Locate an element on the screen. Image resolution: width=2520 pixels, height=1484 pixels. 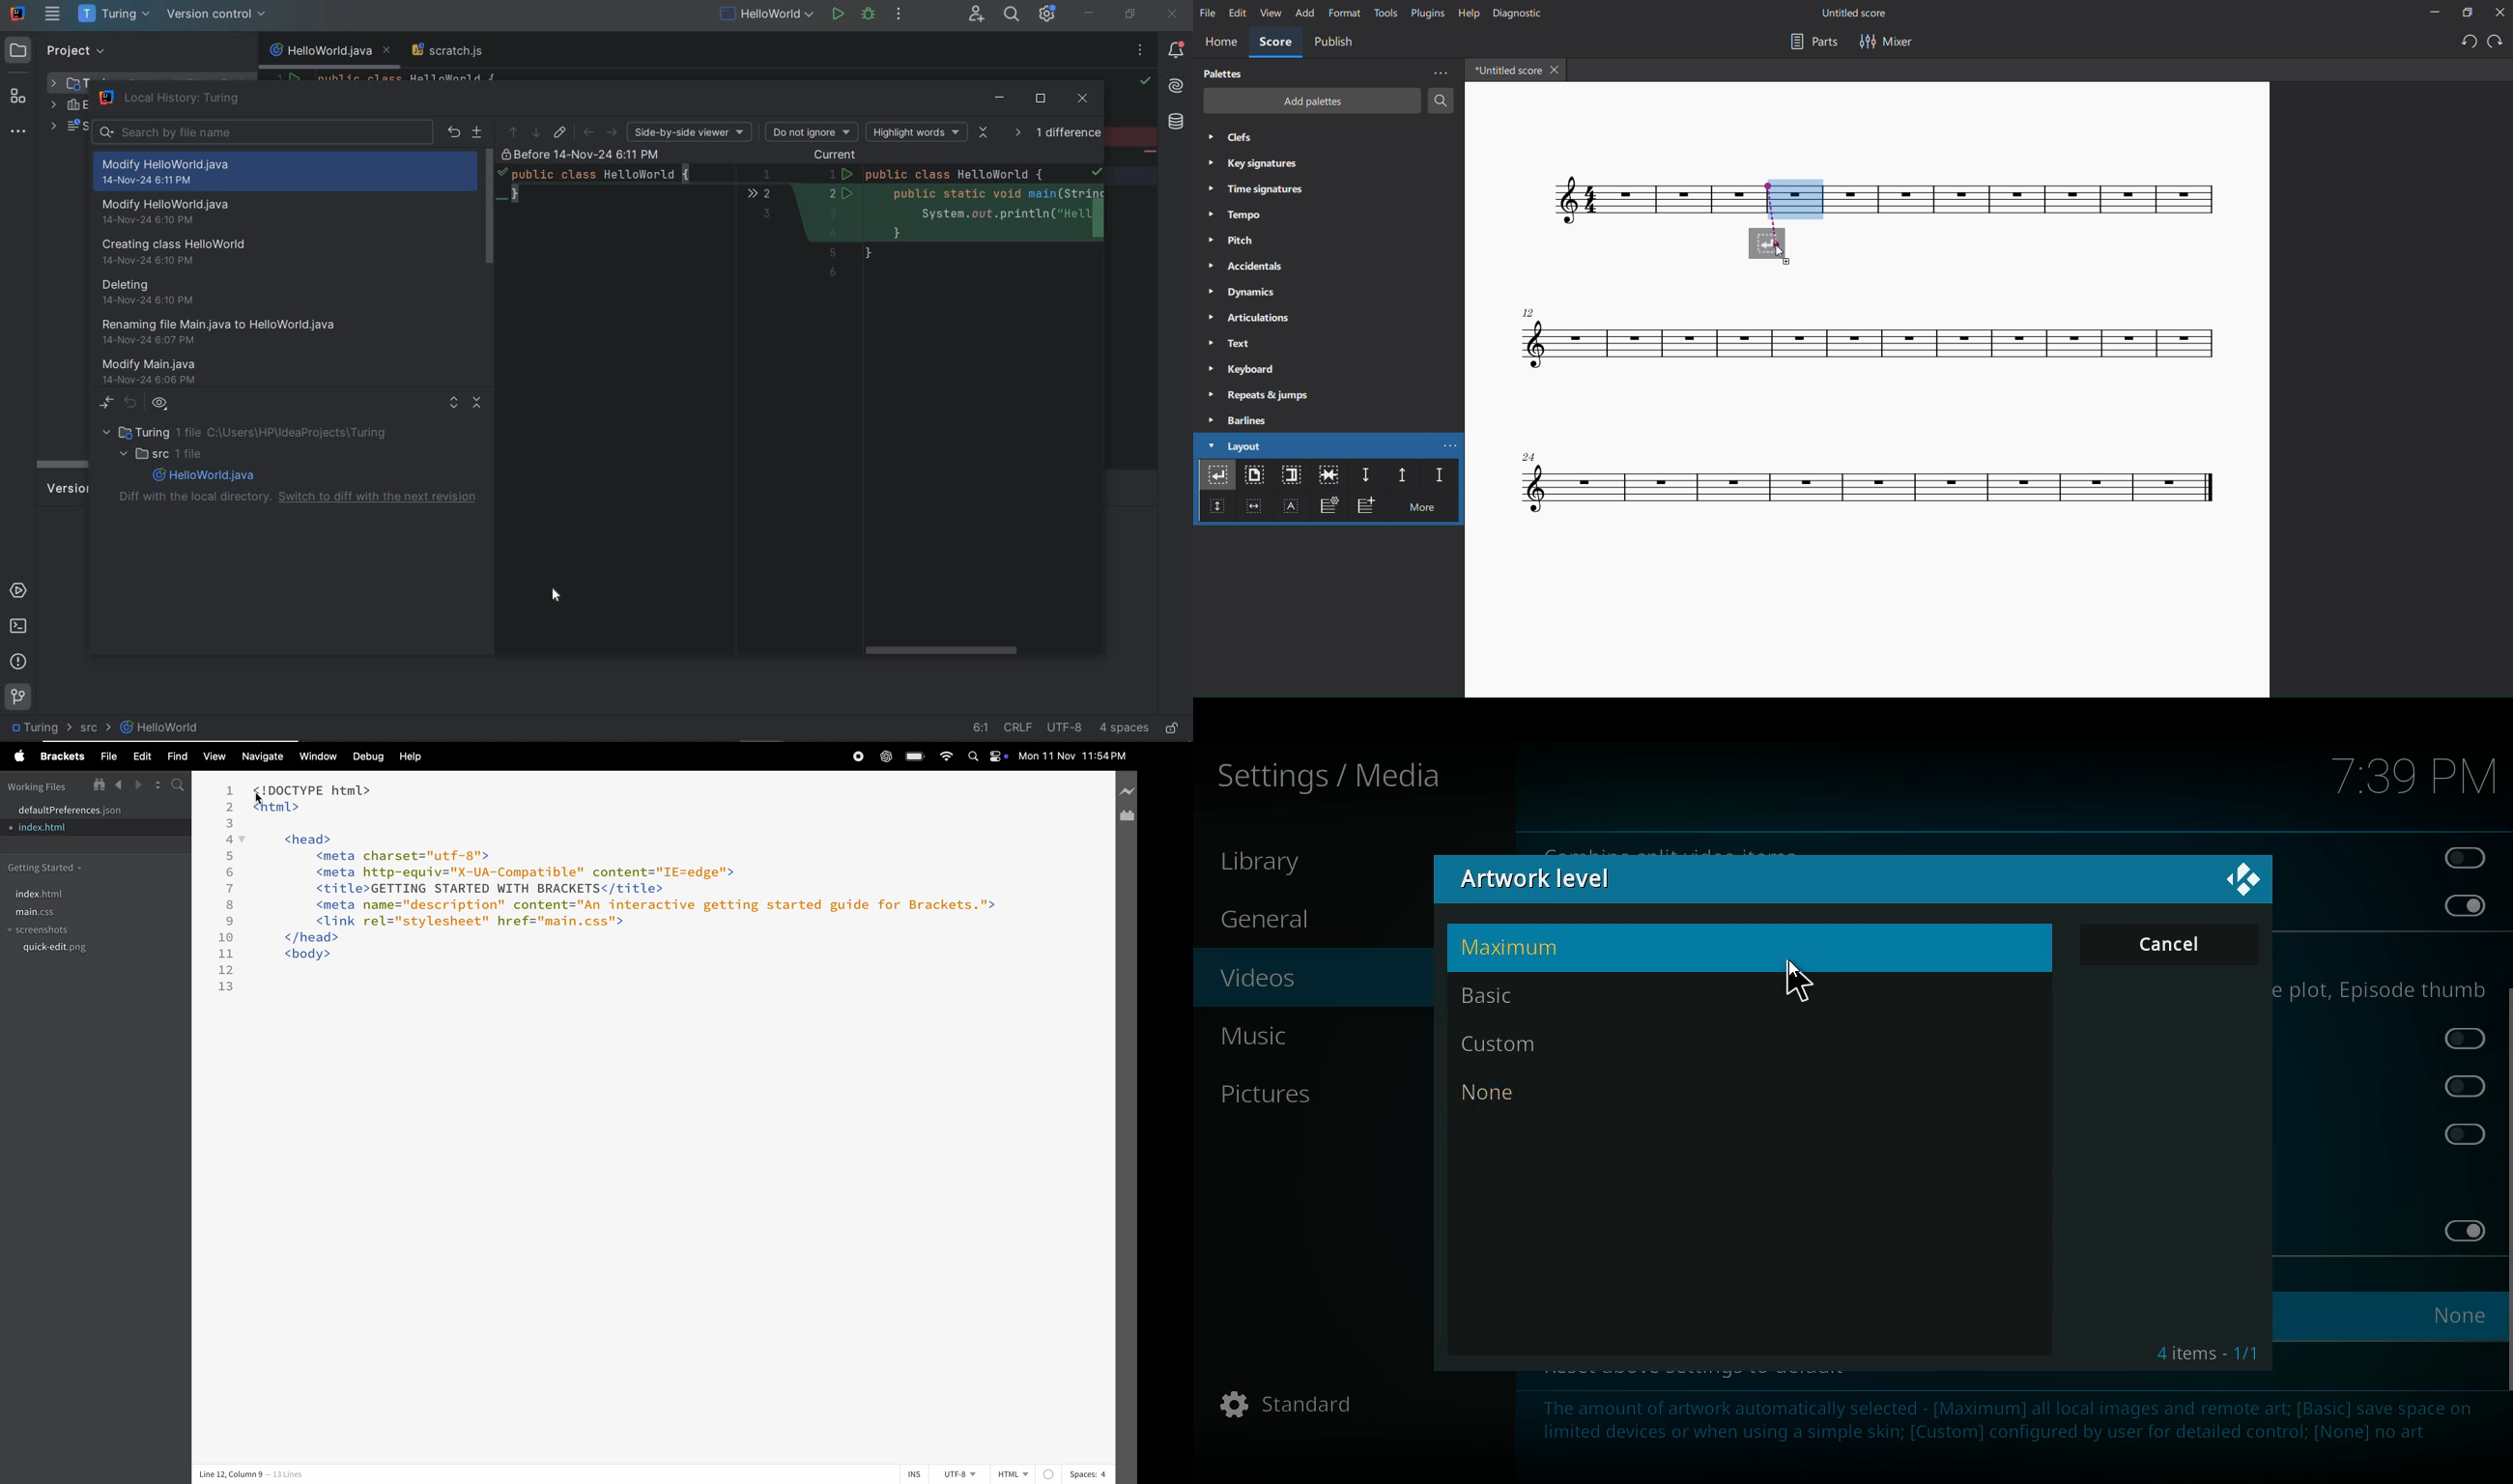
1 is located at coordinates (229, 790).